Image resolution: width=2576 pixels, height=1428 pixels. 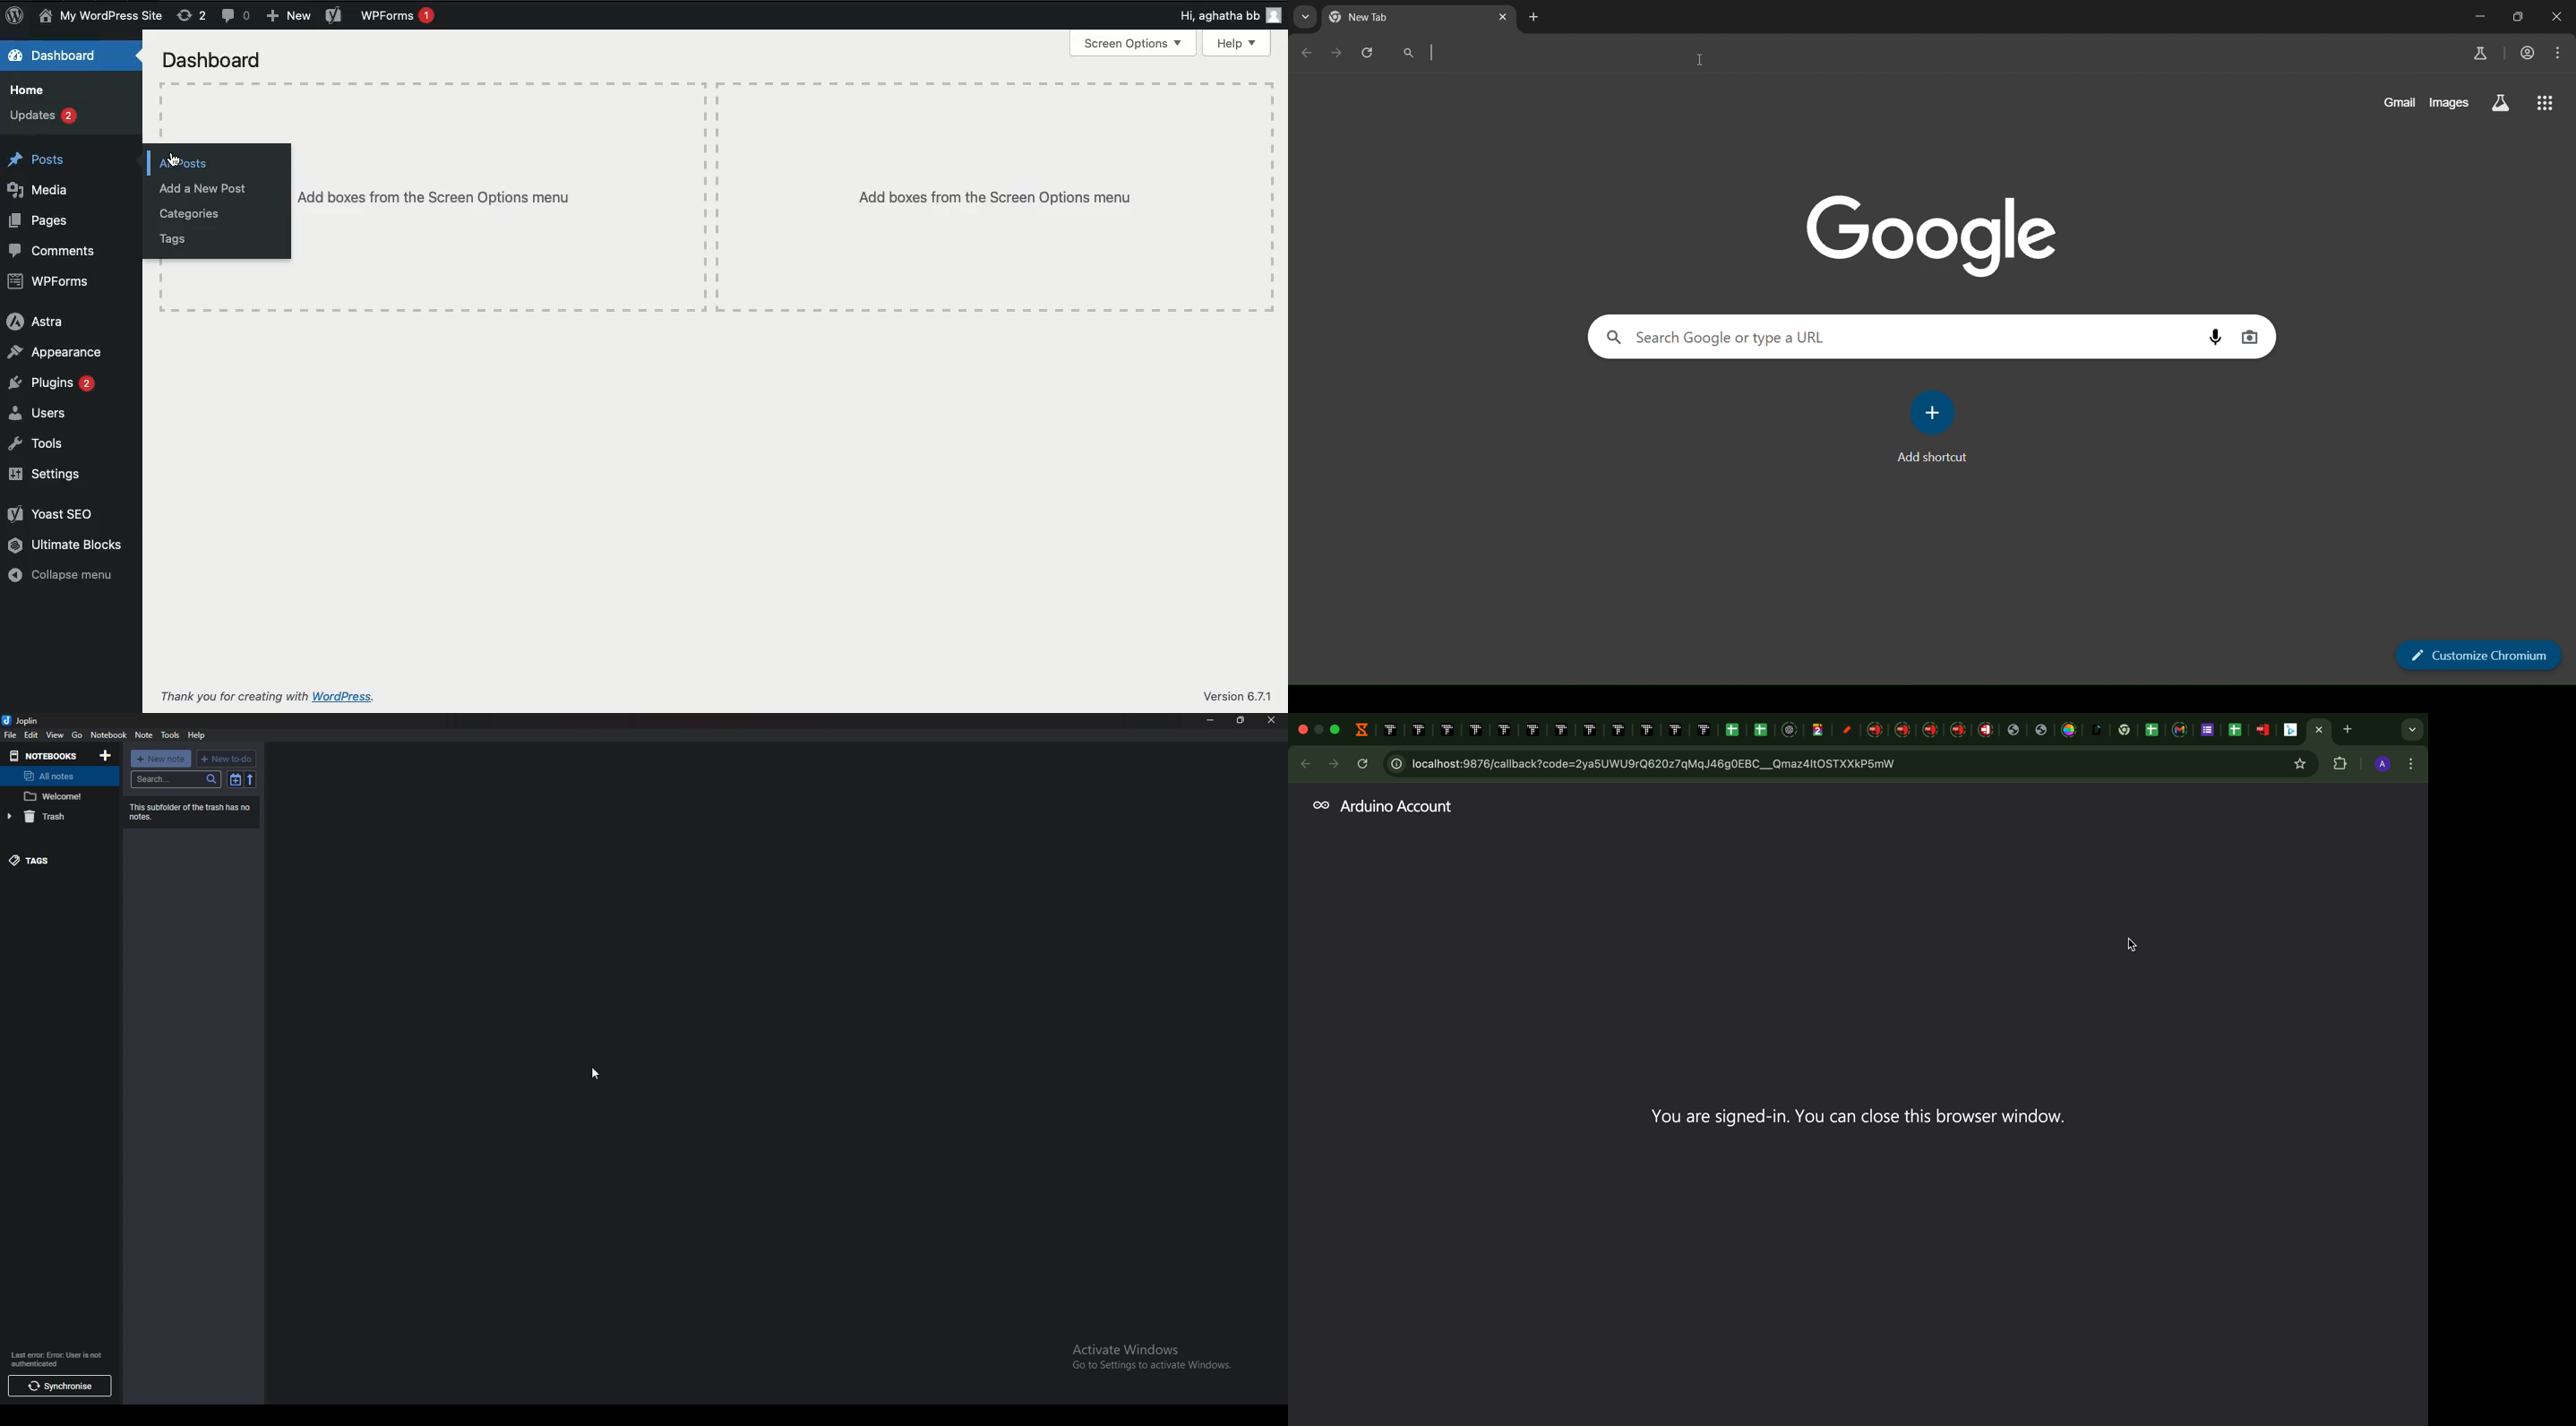 I want to click on Categories , so click(x=192, y=217).